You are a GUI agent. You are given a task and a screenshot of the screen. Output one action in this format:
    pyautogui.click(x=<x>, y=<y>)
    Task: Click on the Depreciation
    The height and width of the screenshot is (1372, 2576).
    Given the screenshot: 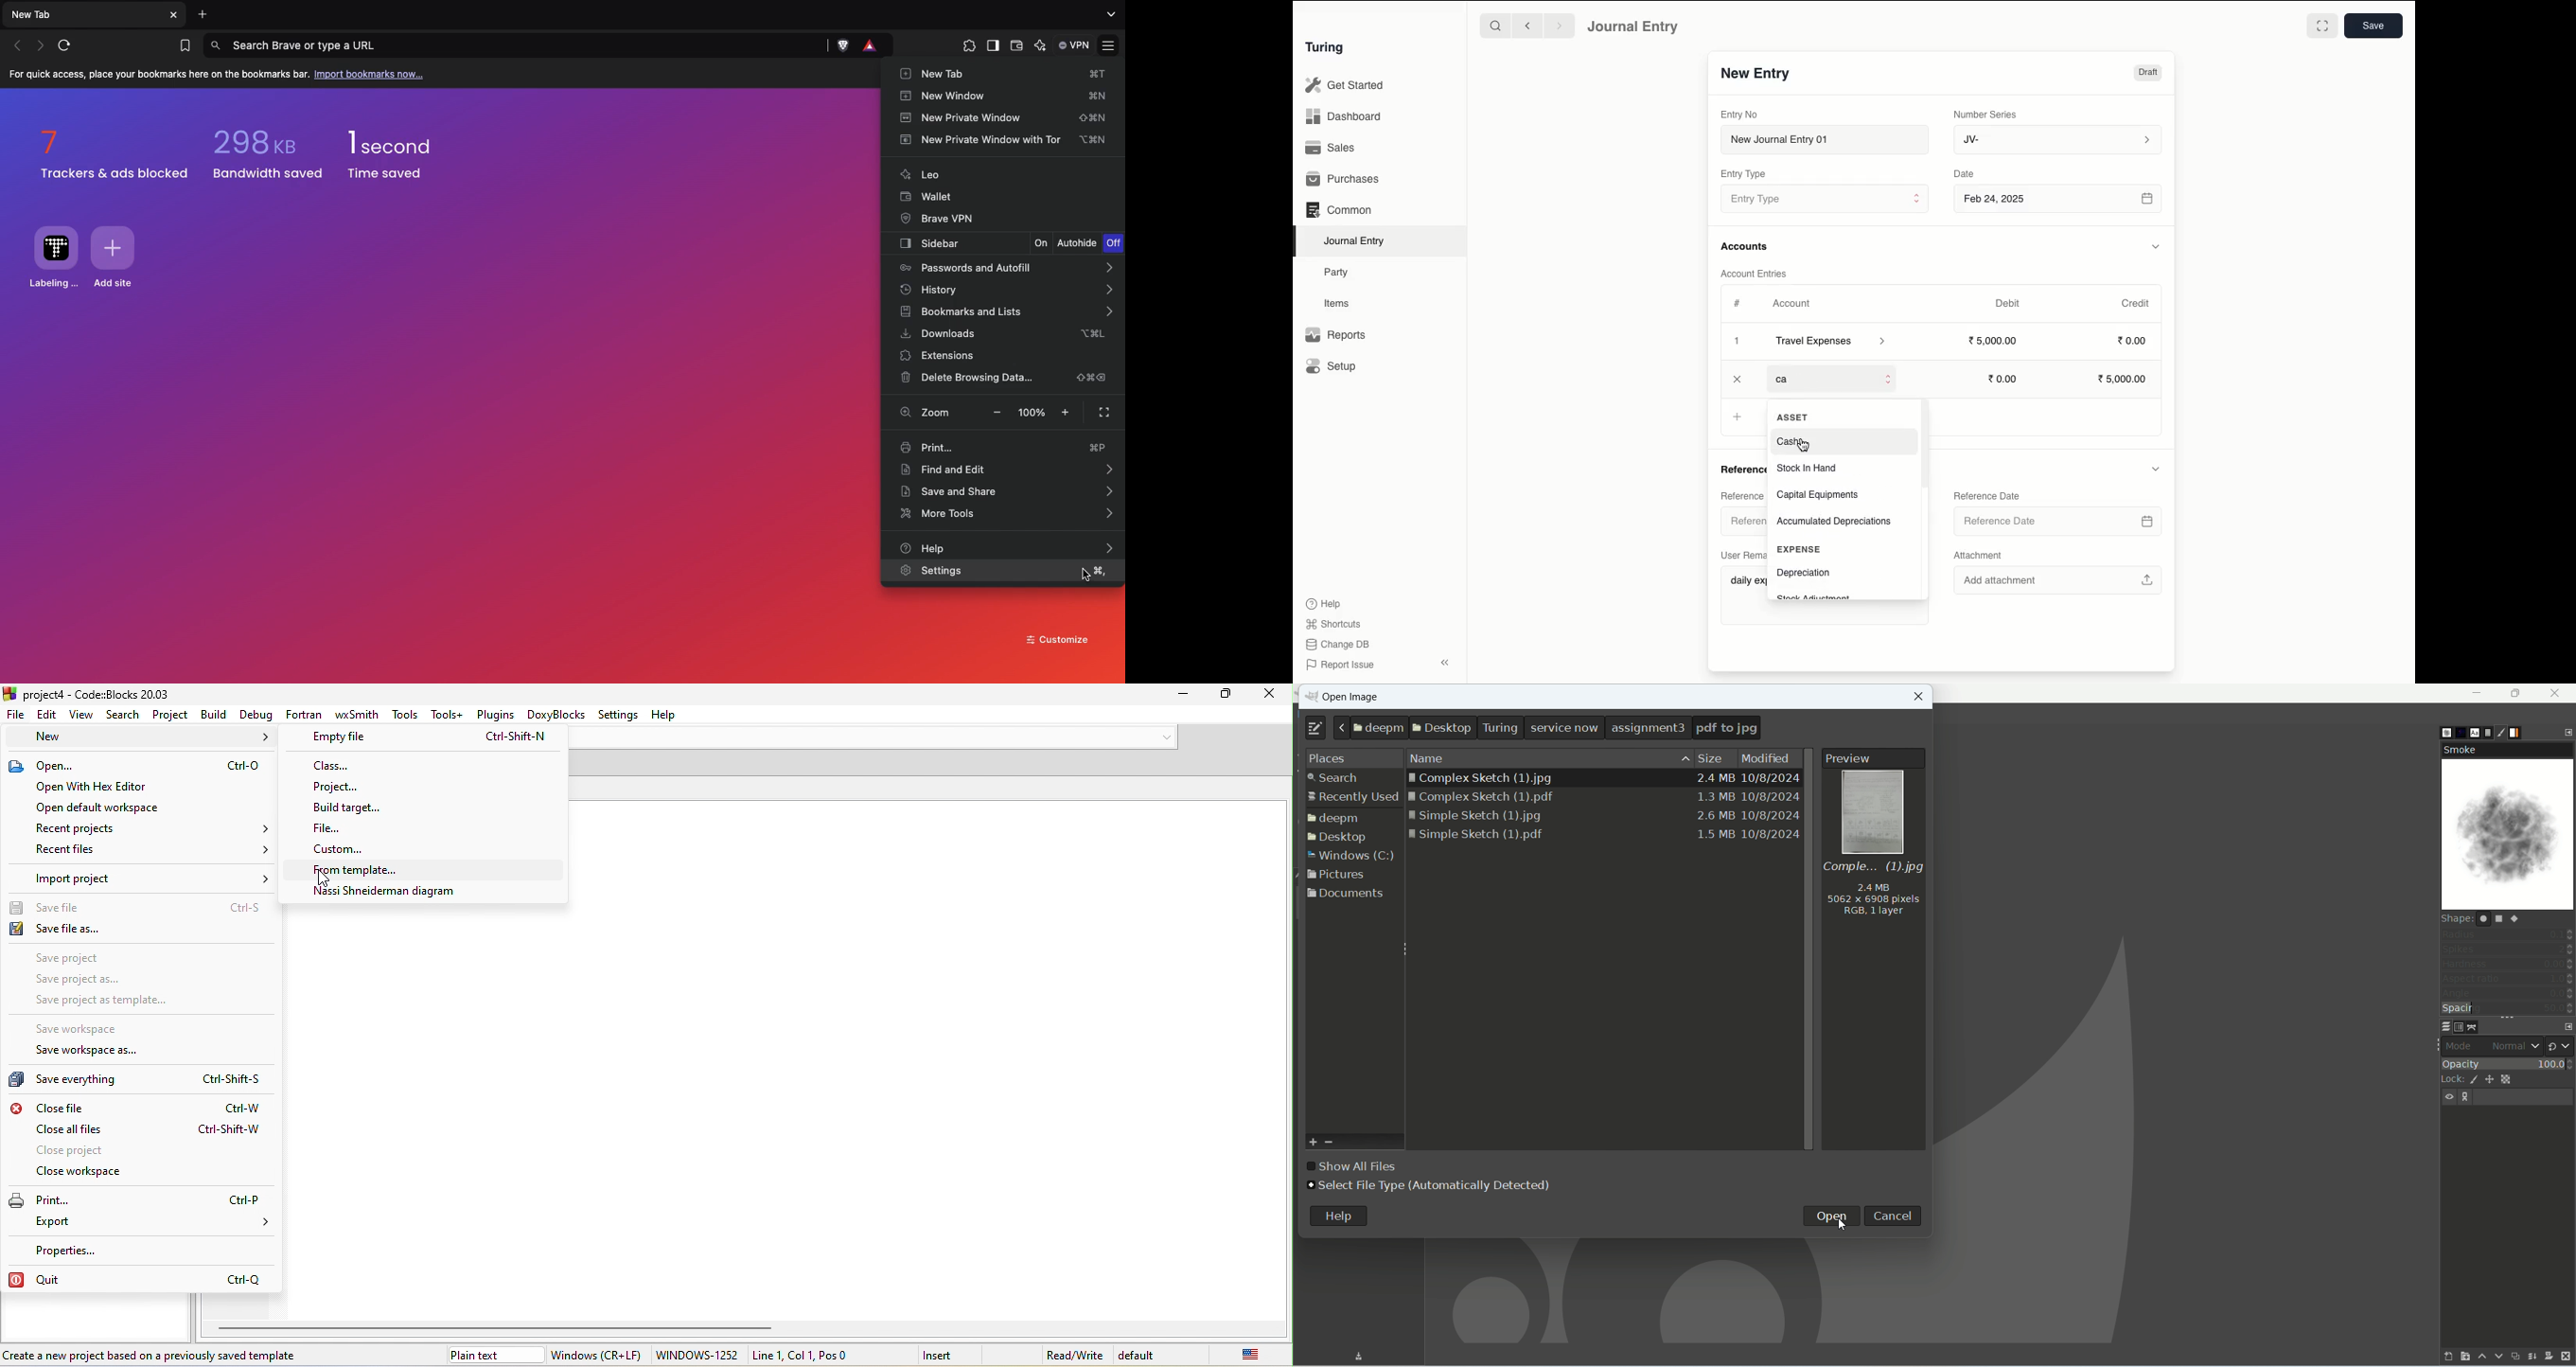 What is the action you would take?
    pyautogui.click(x=1804, y=572)
    